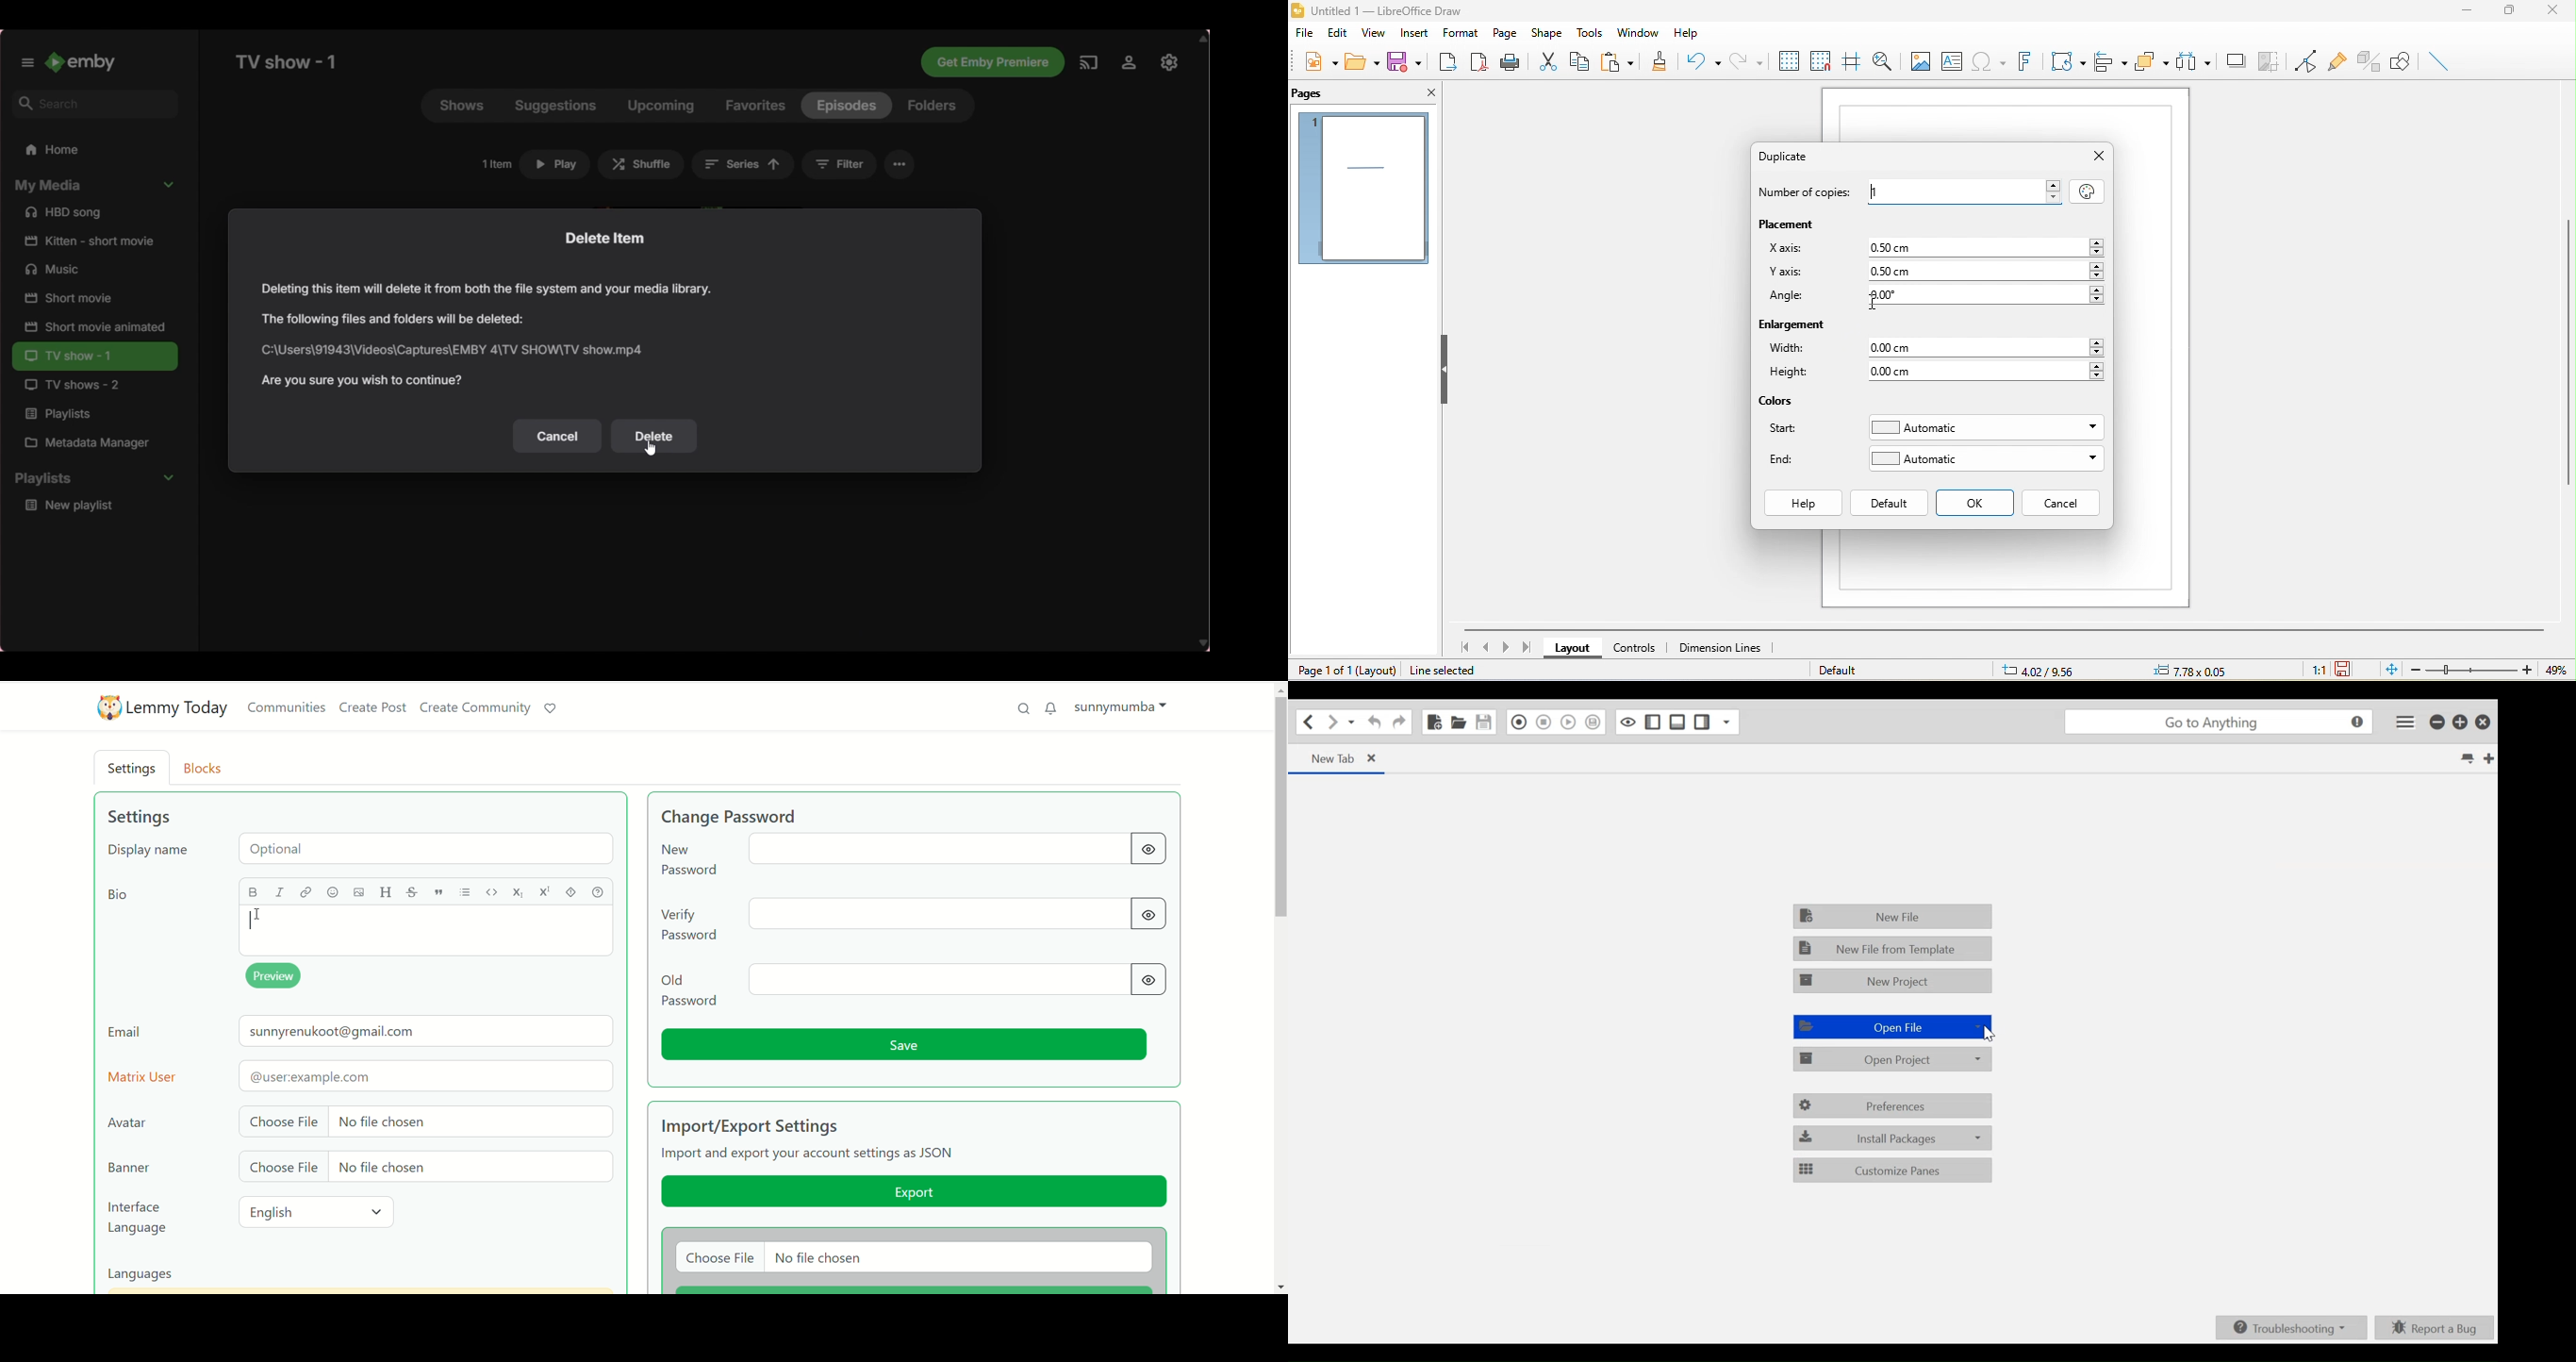 This screenshot has height=1372, width=2576. What do you see at coordinates (1795, 374) in the screenshot?
I see `height` at bounding box center [1795, 374].